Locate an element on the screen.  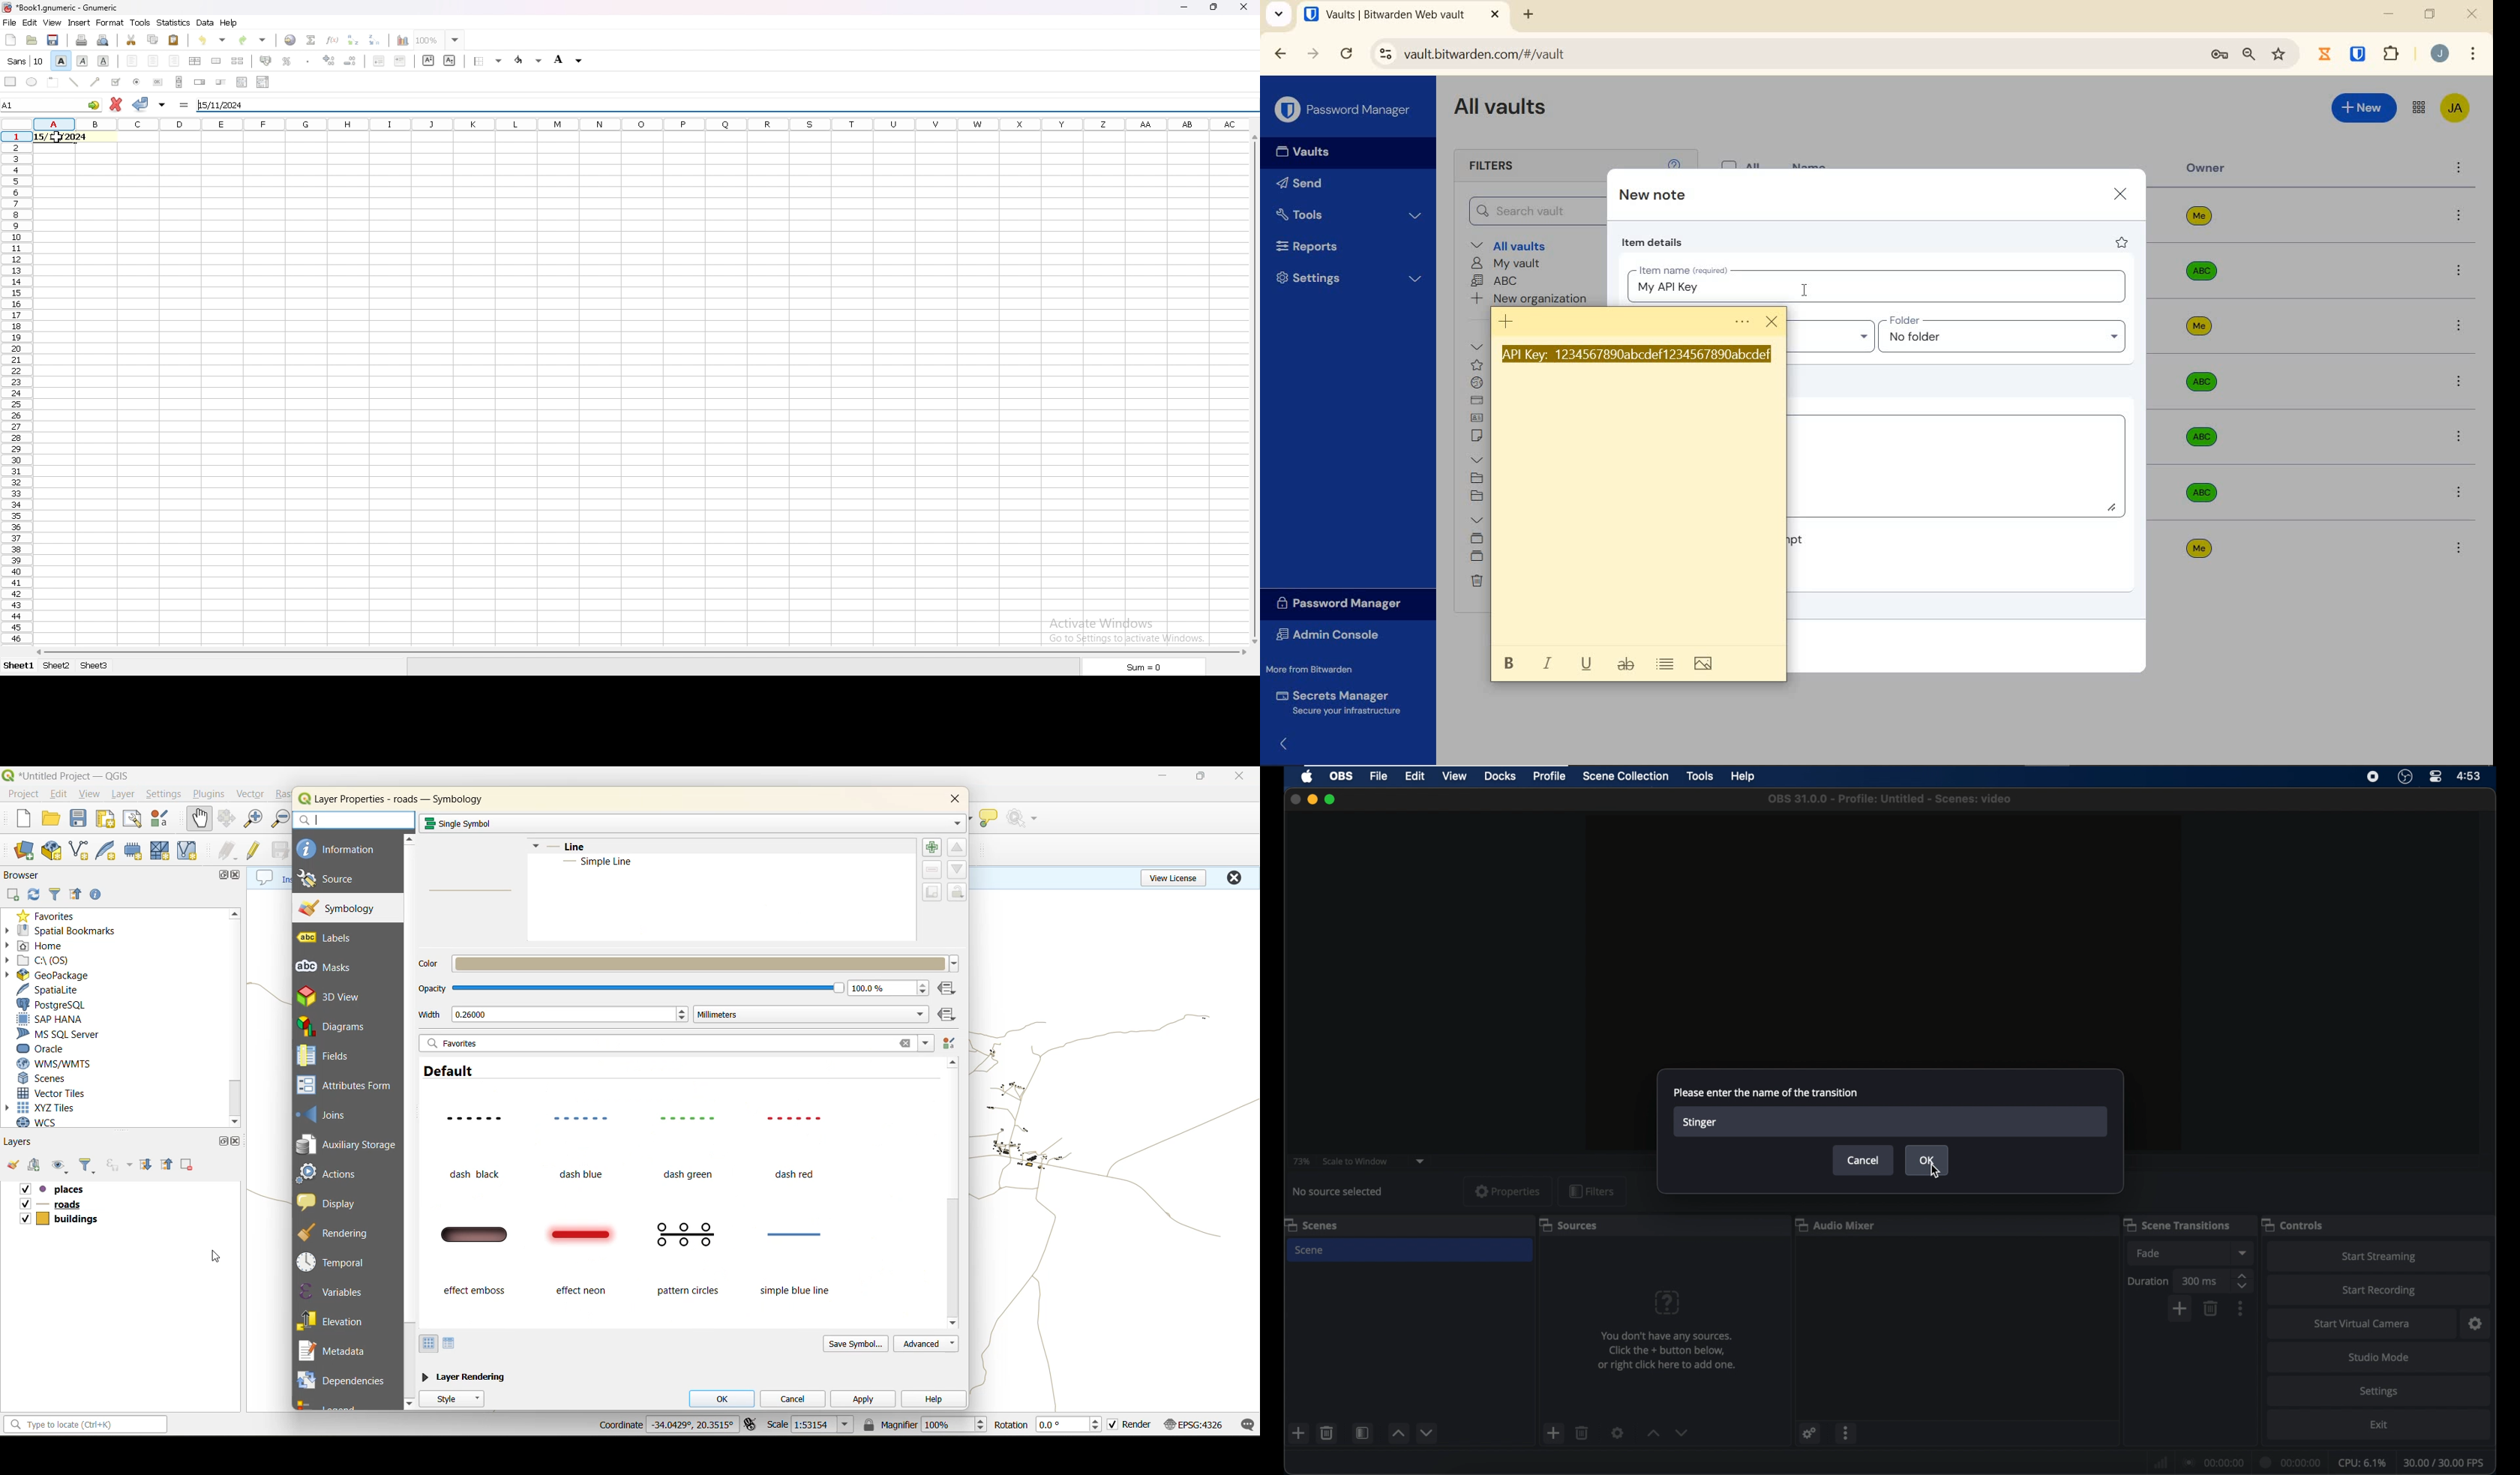
help is located at coordinates (230, 23).